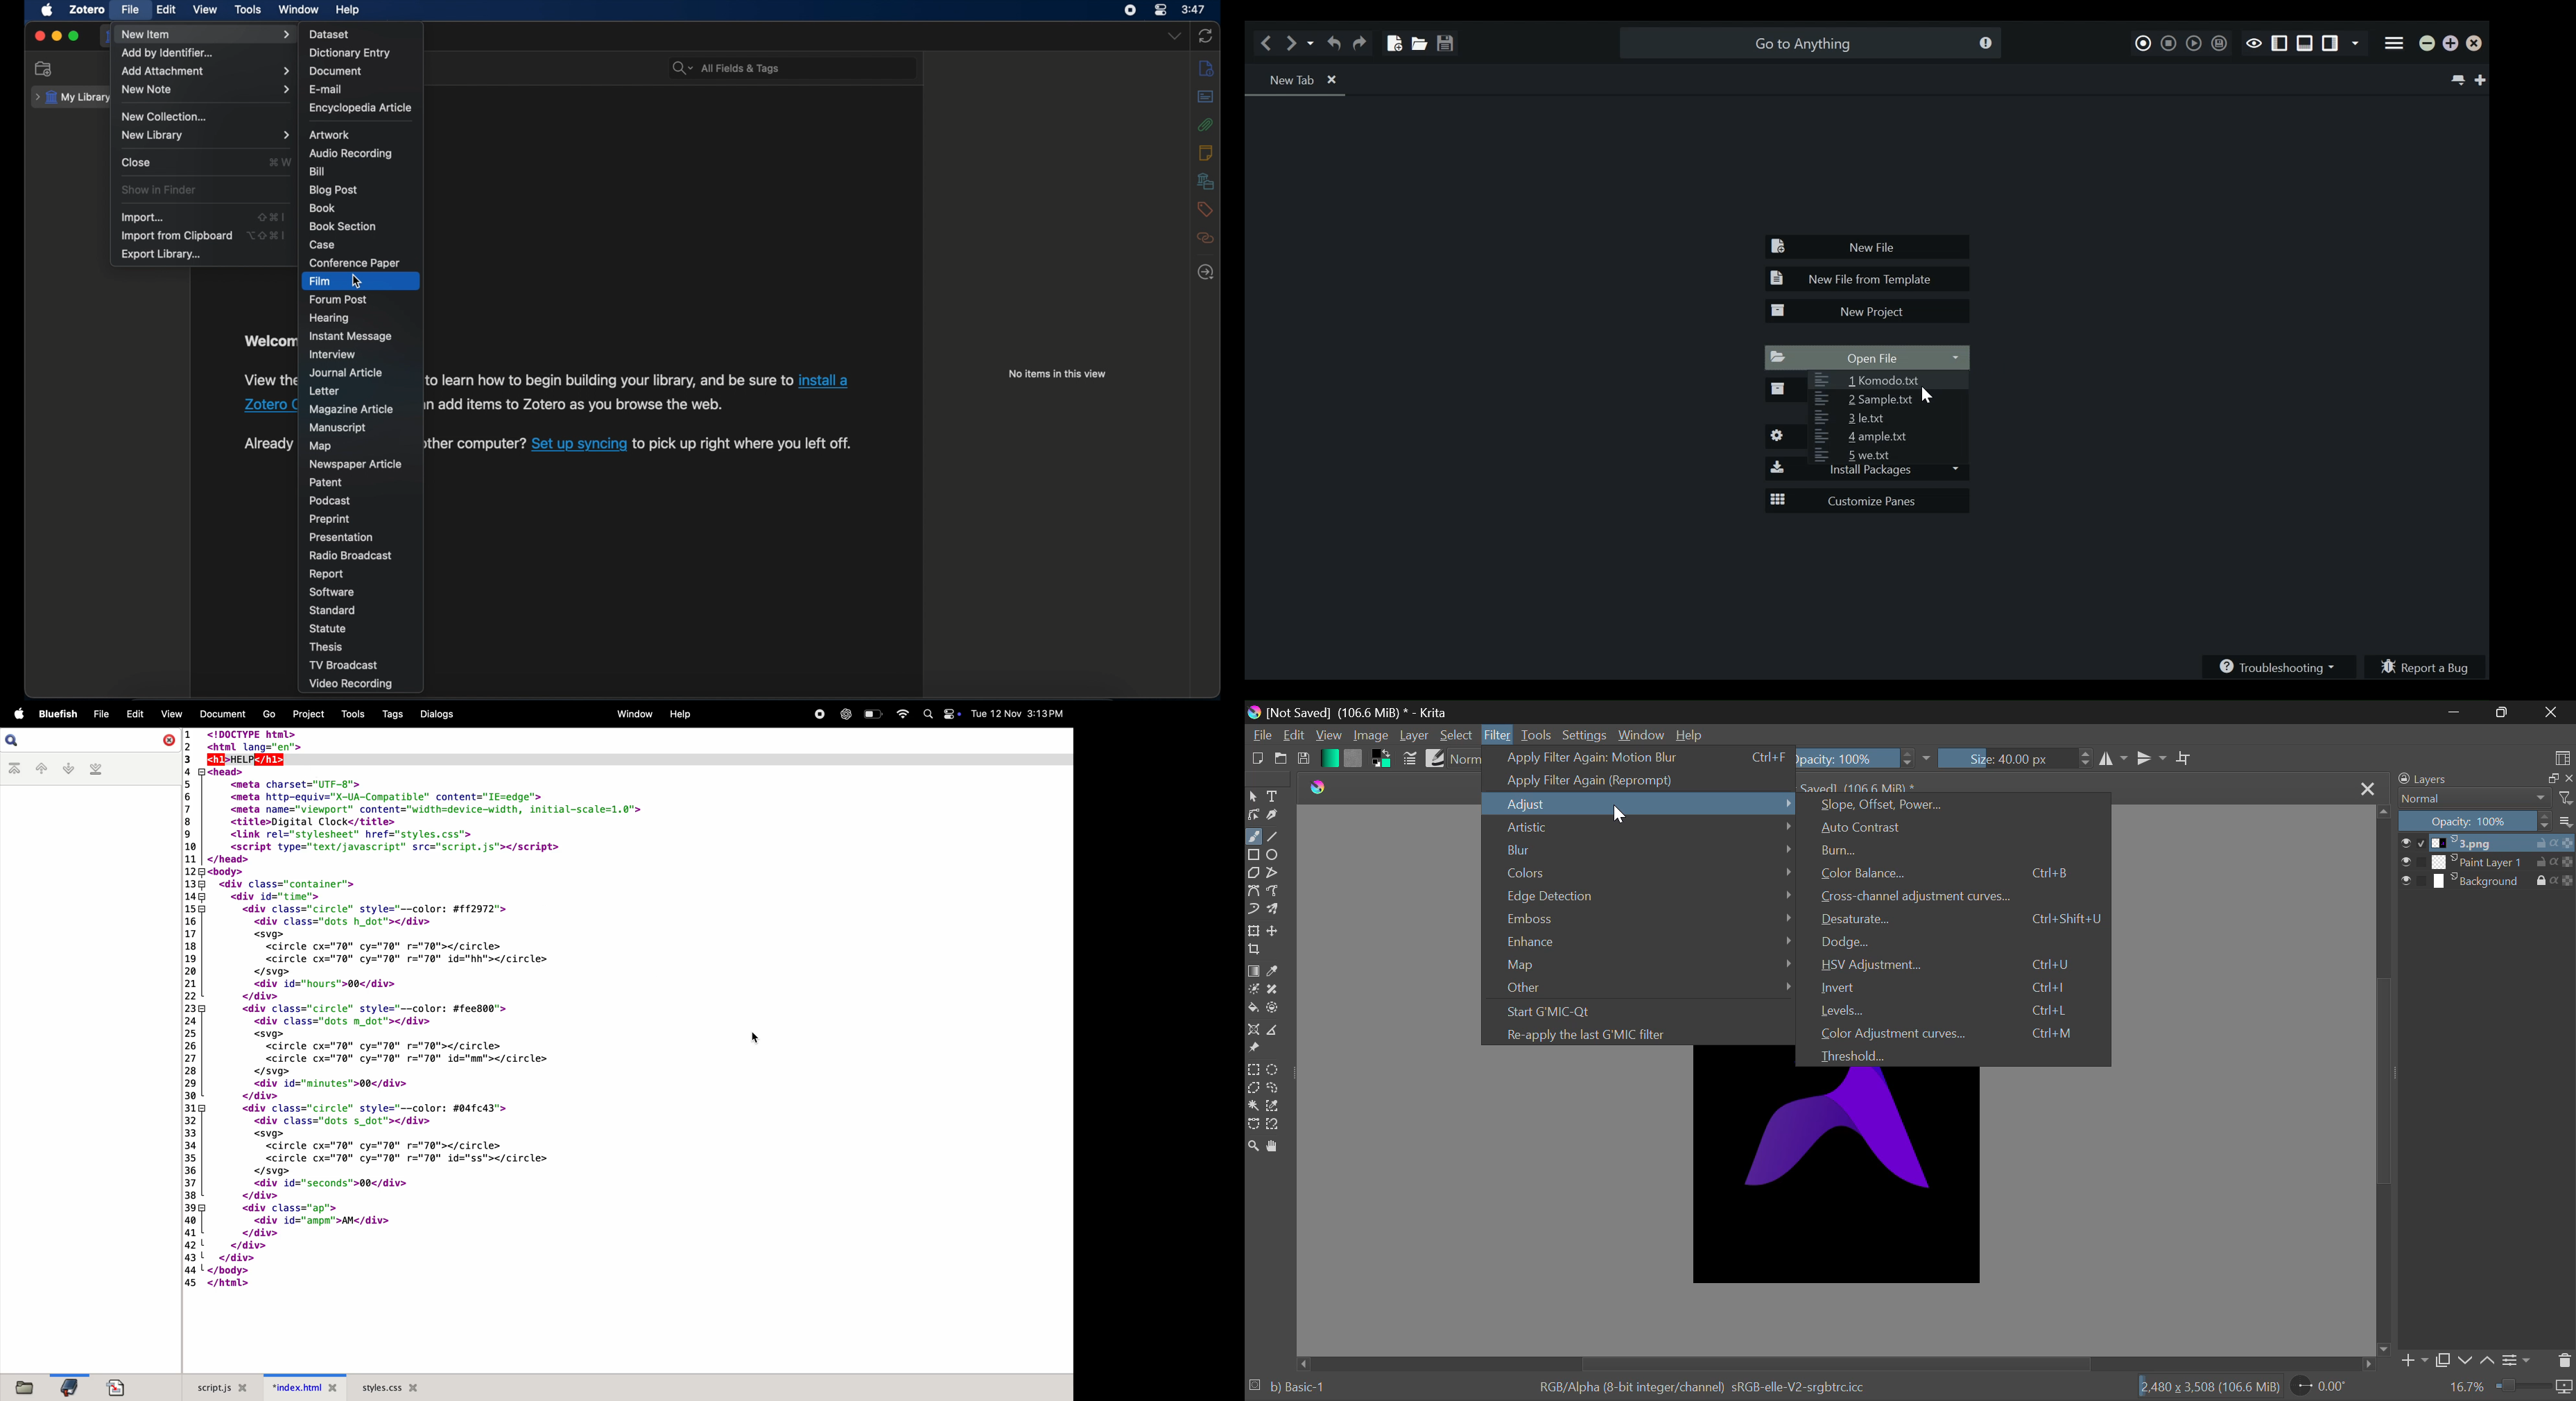  I want to click on add attachment, so click(206, 71).